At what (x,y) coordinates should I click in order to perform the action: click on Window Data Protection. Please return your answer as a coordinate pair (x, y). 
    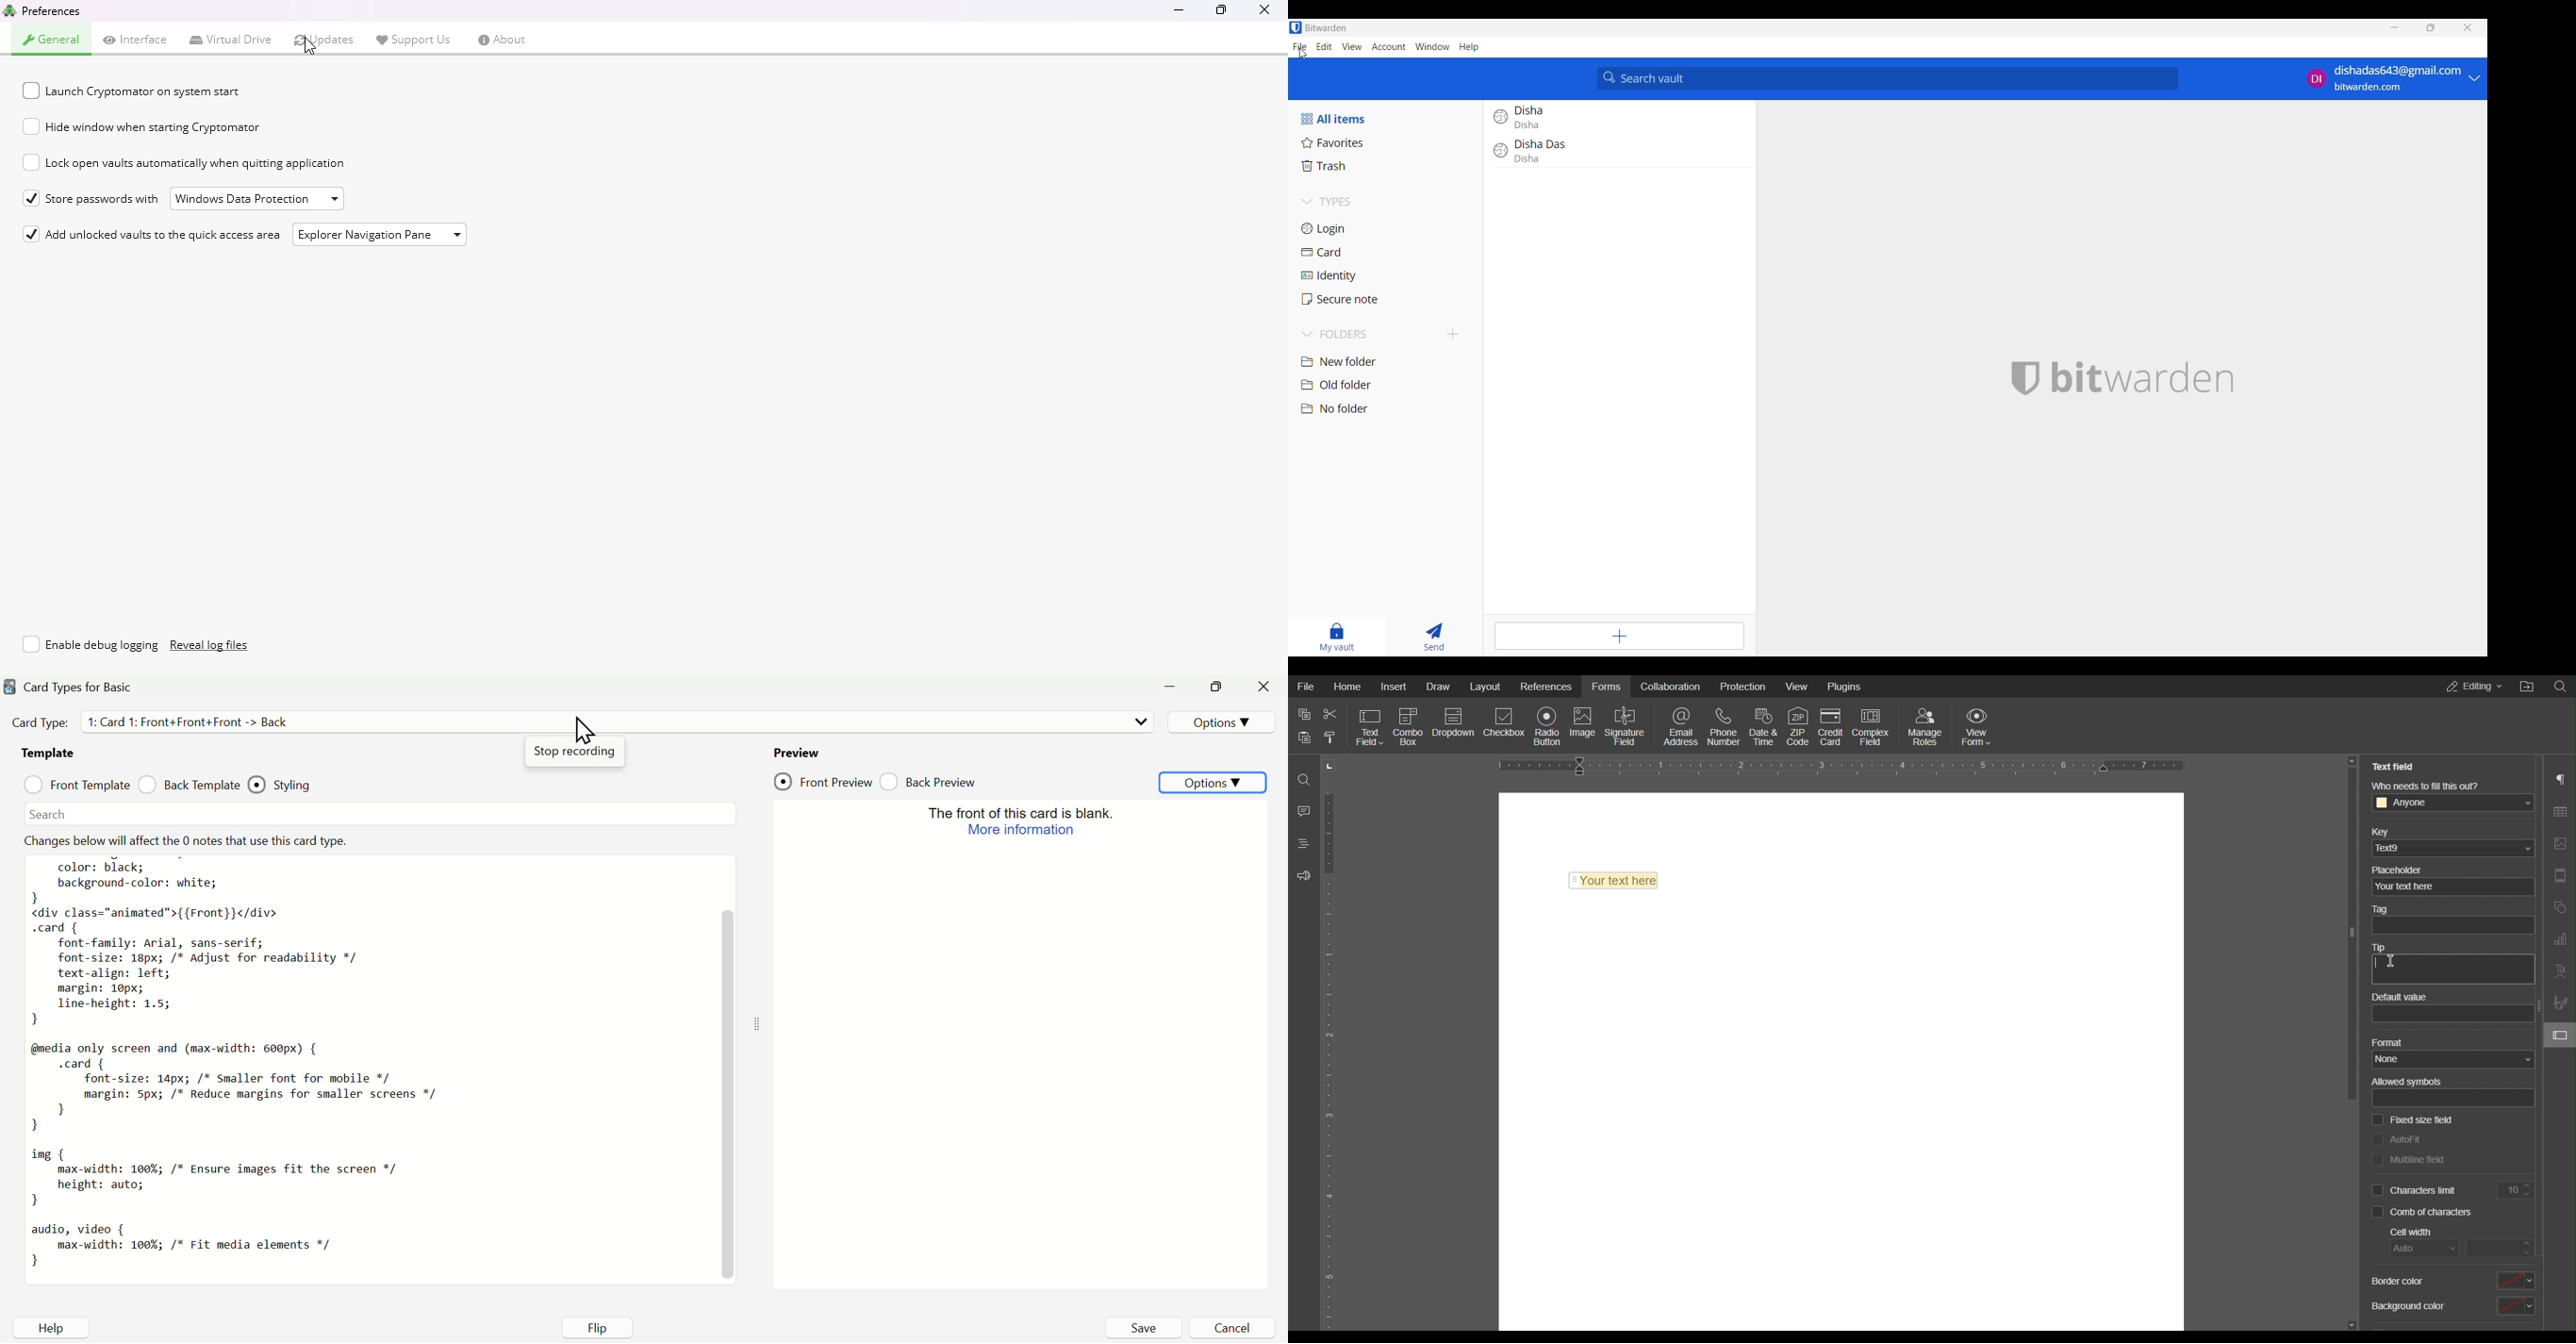
    Looking at the image, I should click on (258, 199).